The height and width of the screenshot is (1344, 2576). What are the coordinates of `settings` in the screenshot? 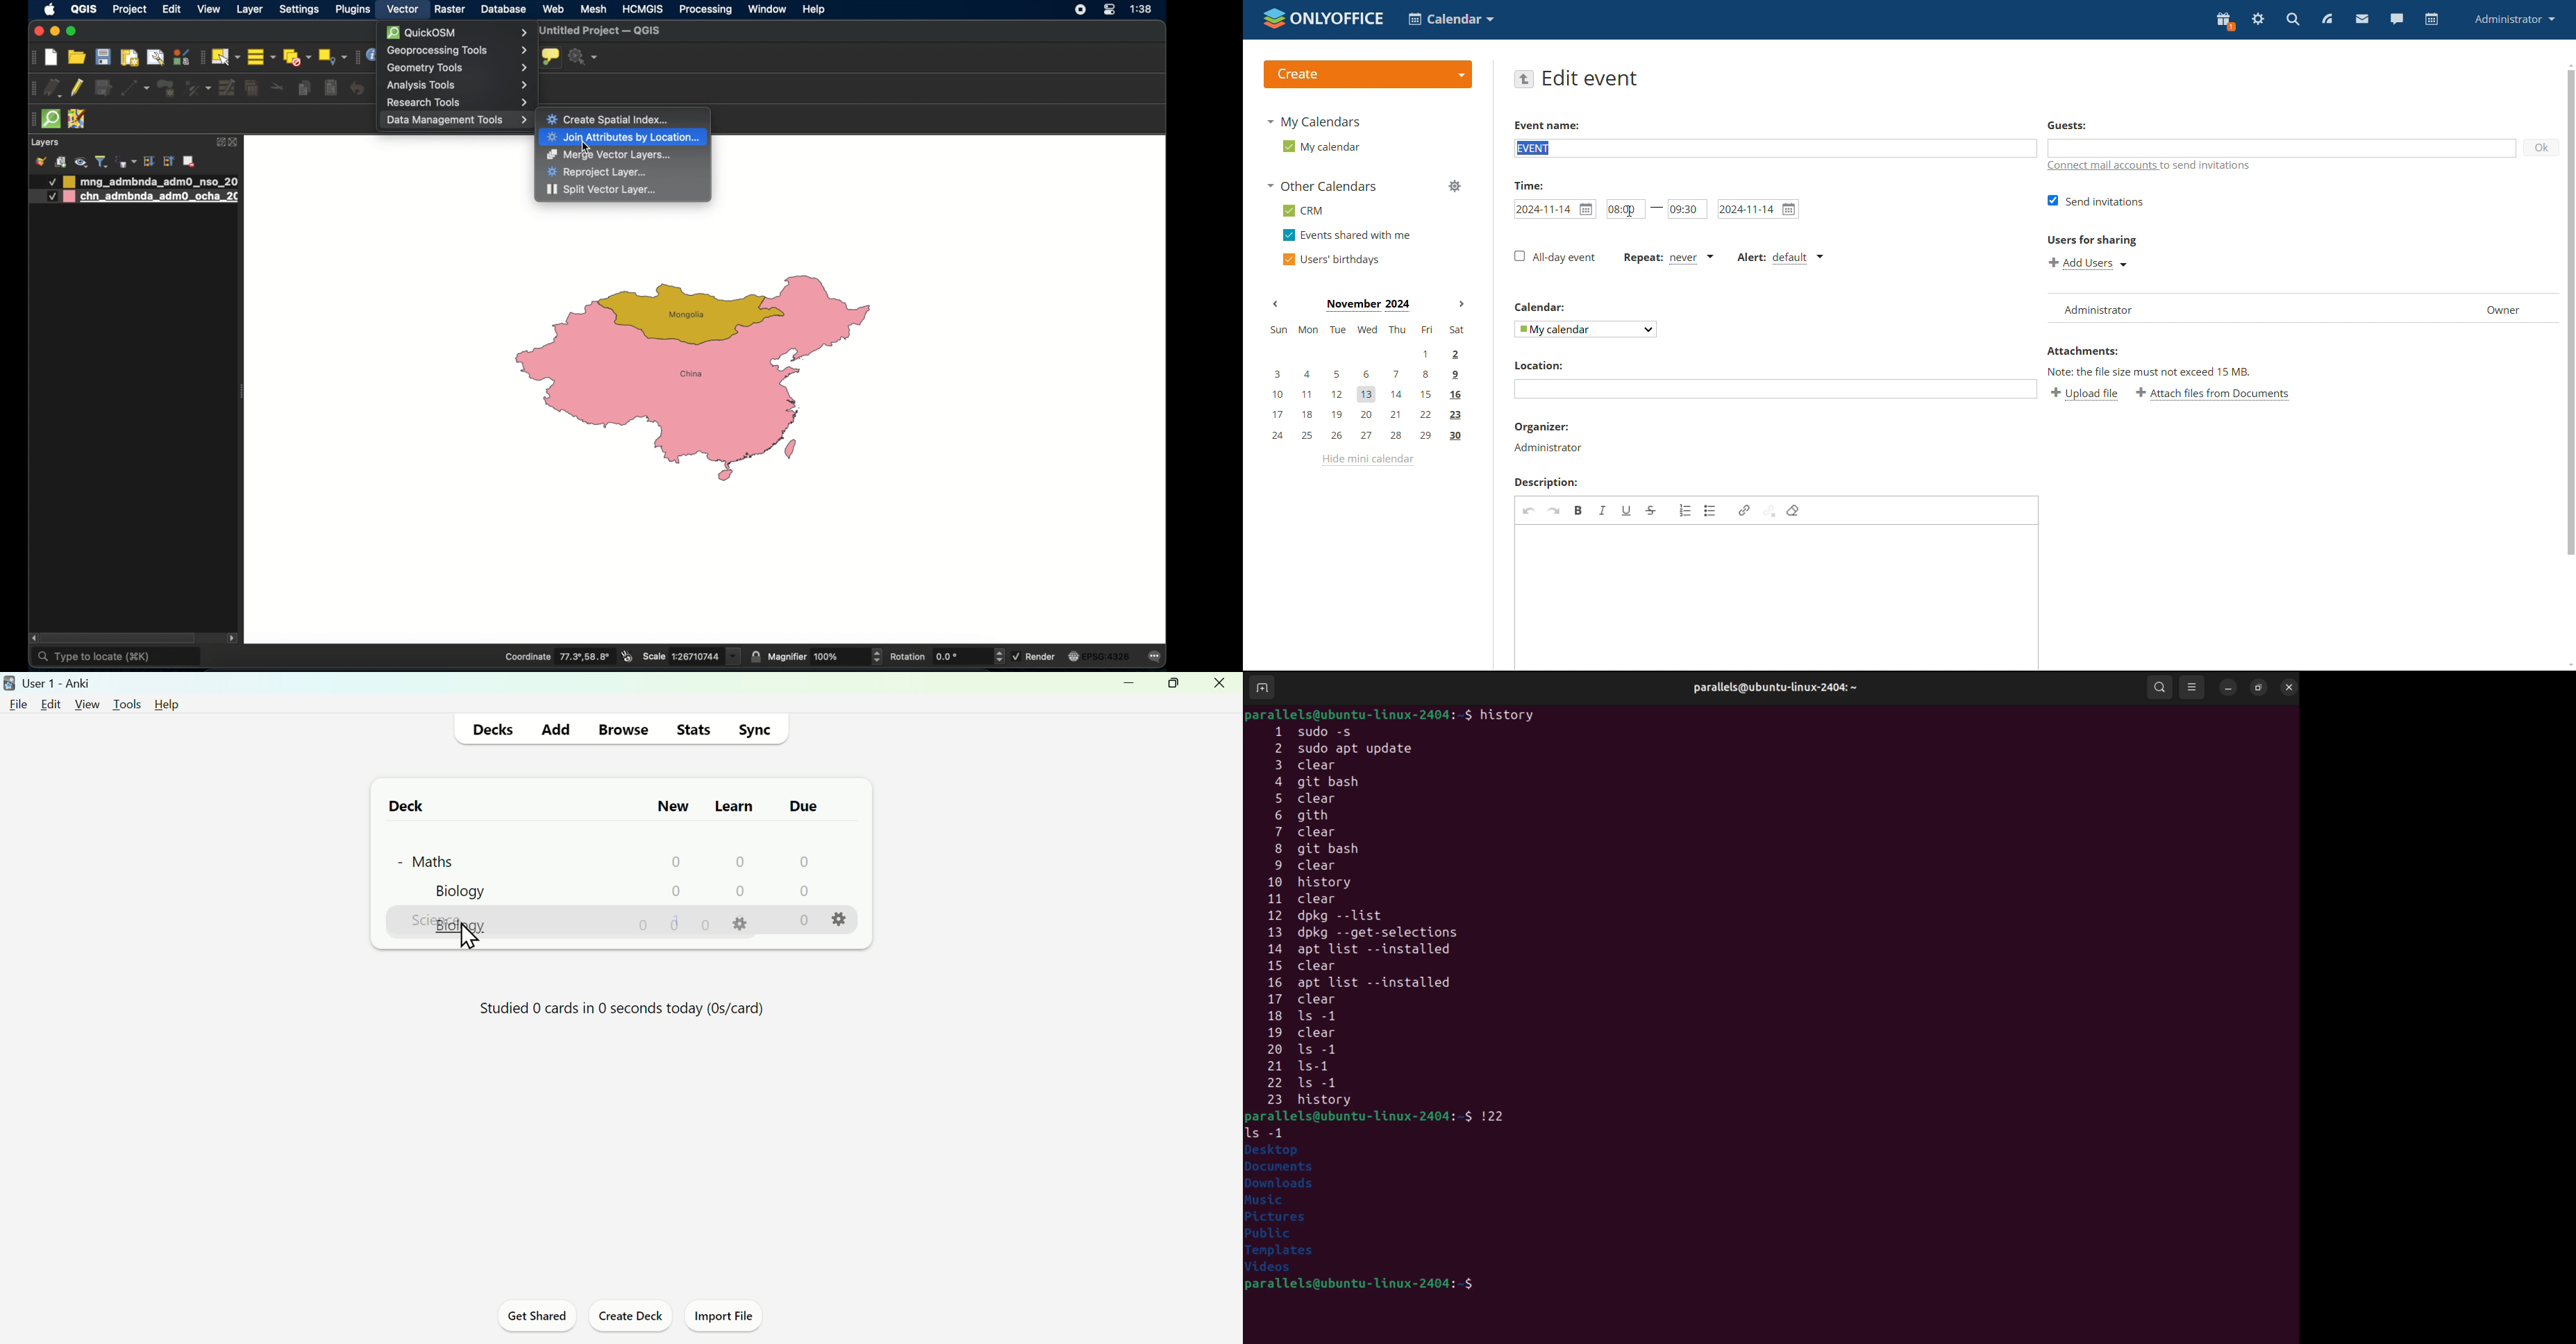 It's located at (301, 10).